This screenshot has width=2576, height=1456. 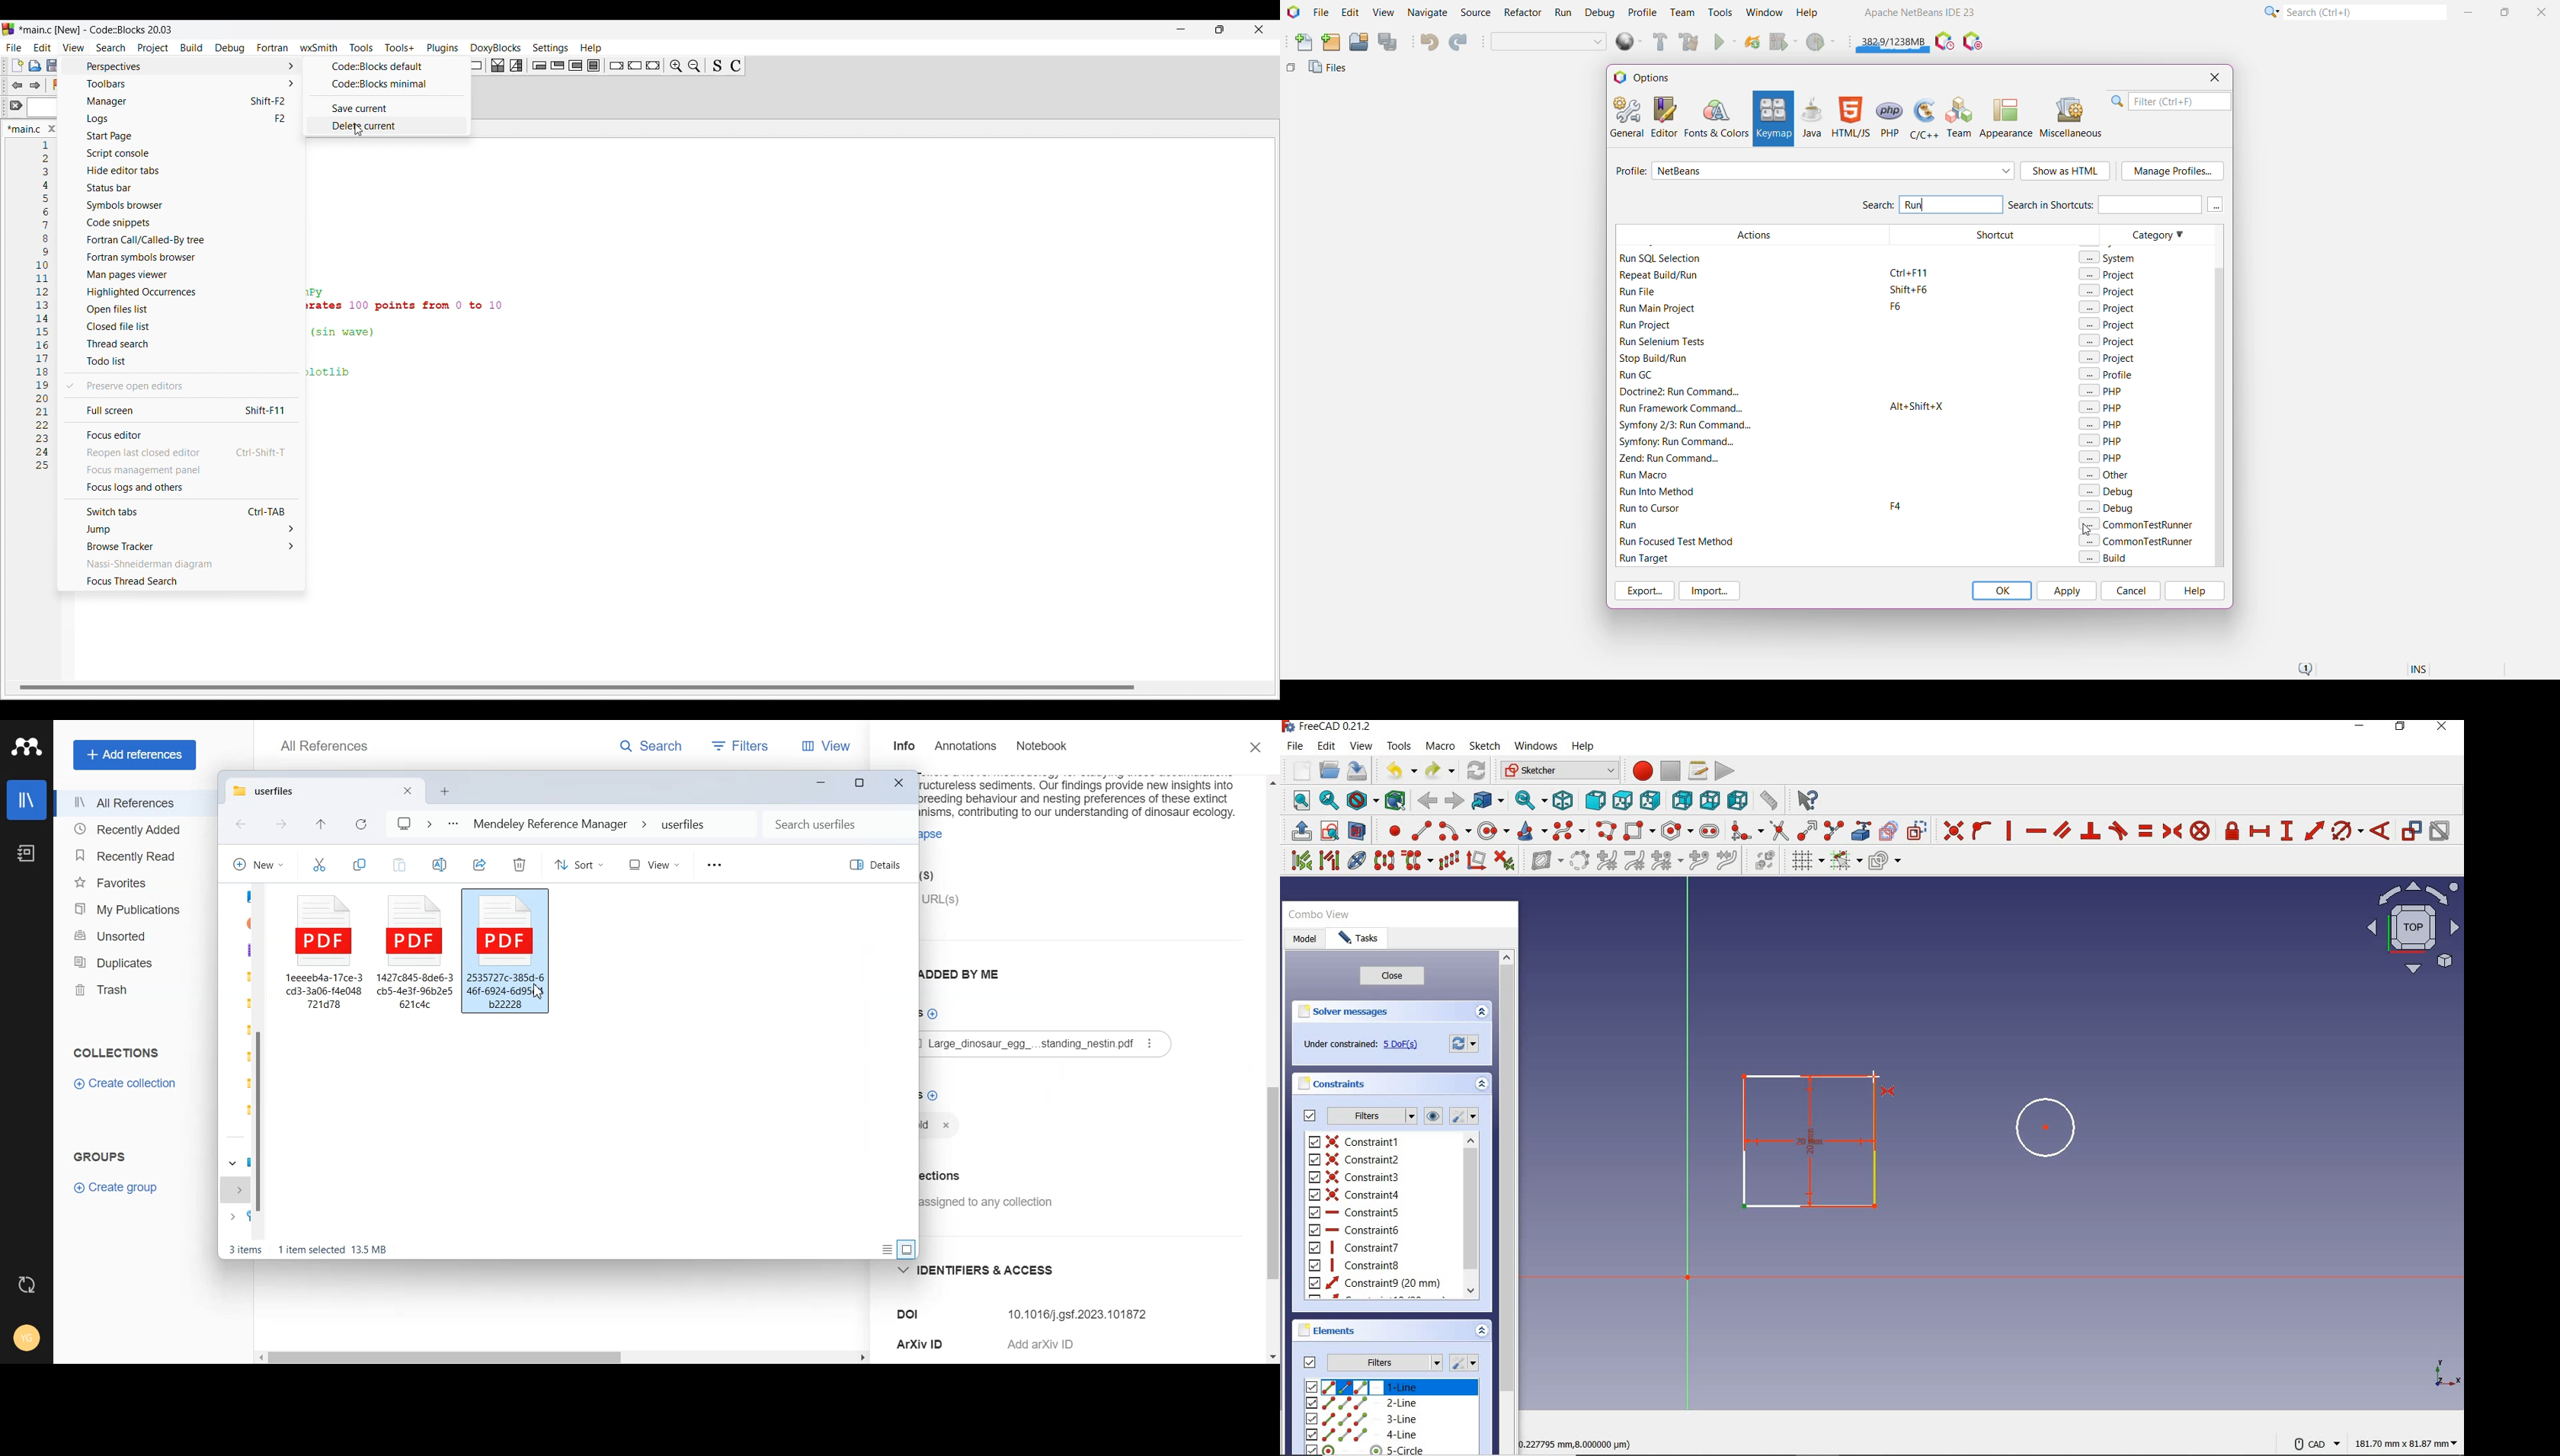 I want to click on create regular polygon, so click(x=1677, y=829).